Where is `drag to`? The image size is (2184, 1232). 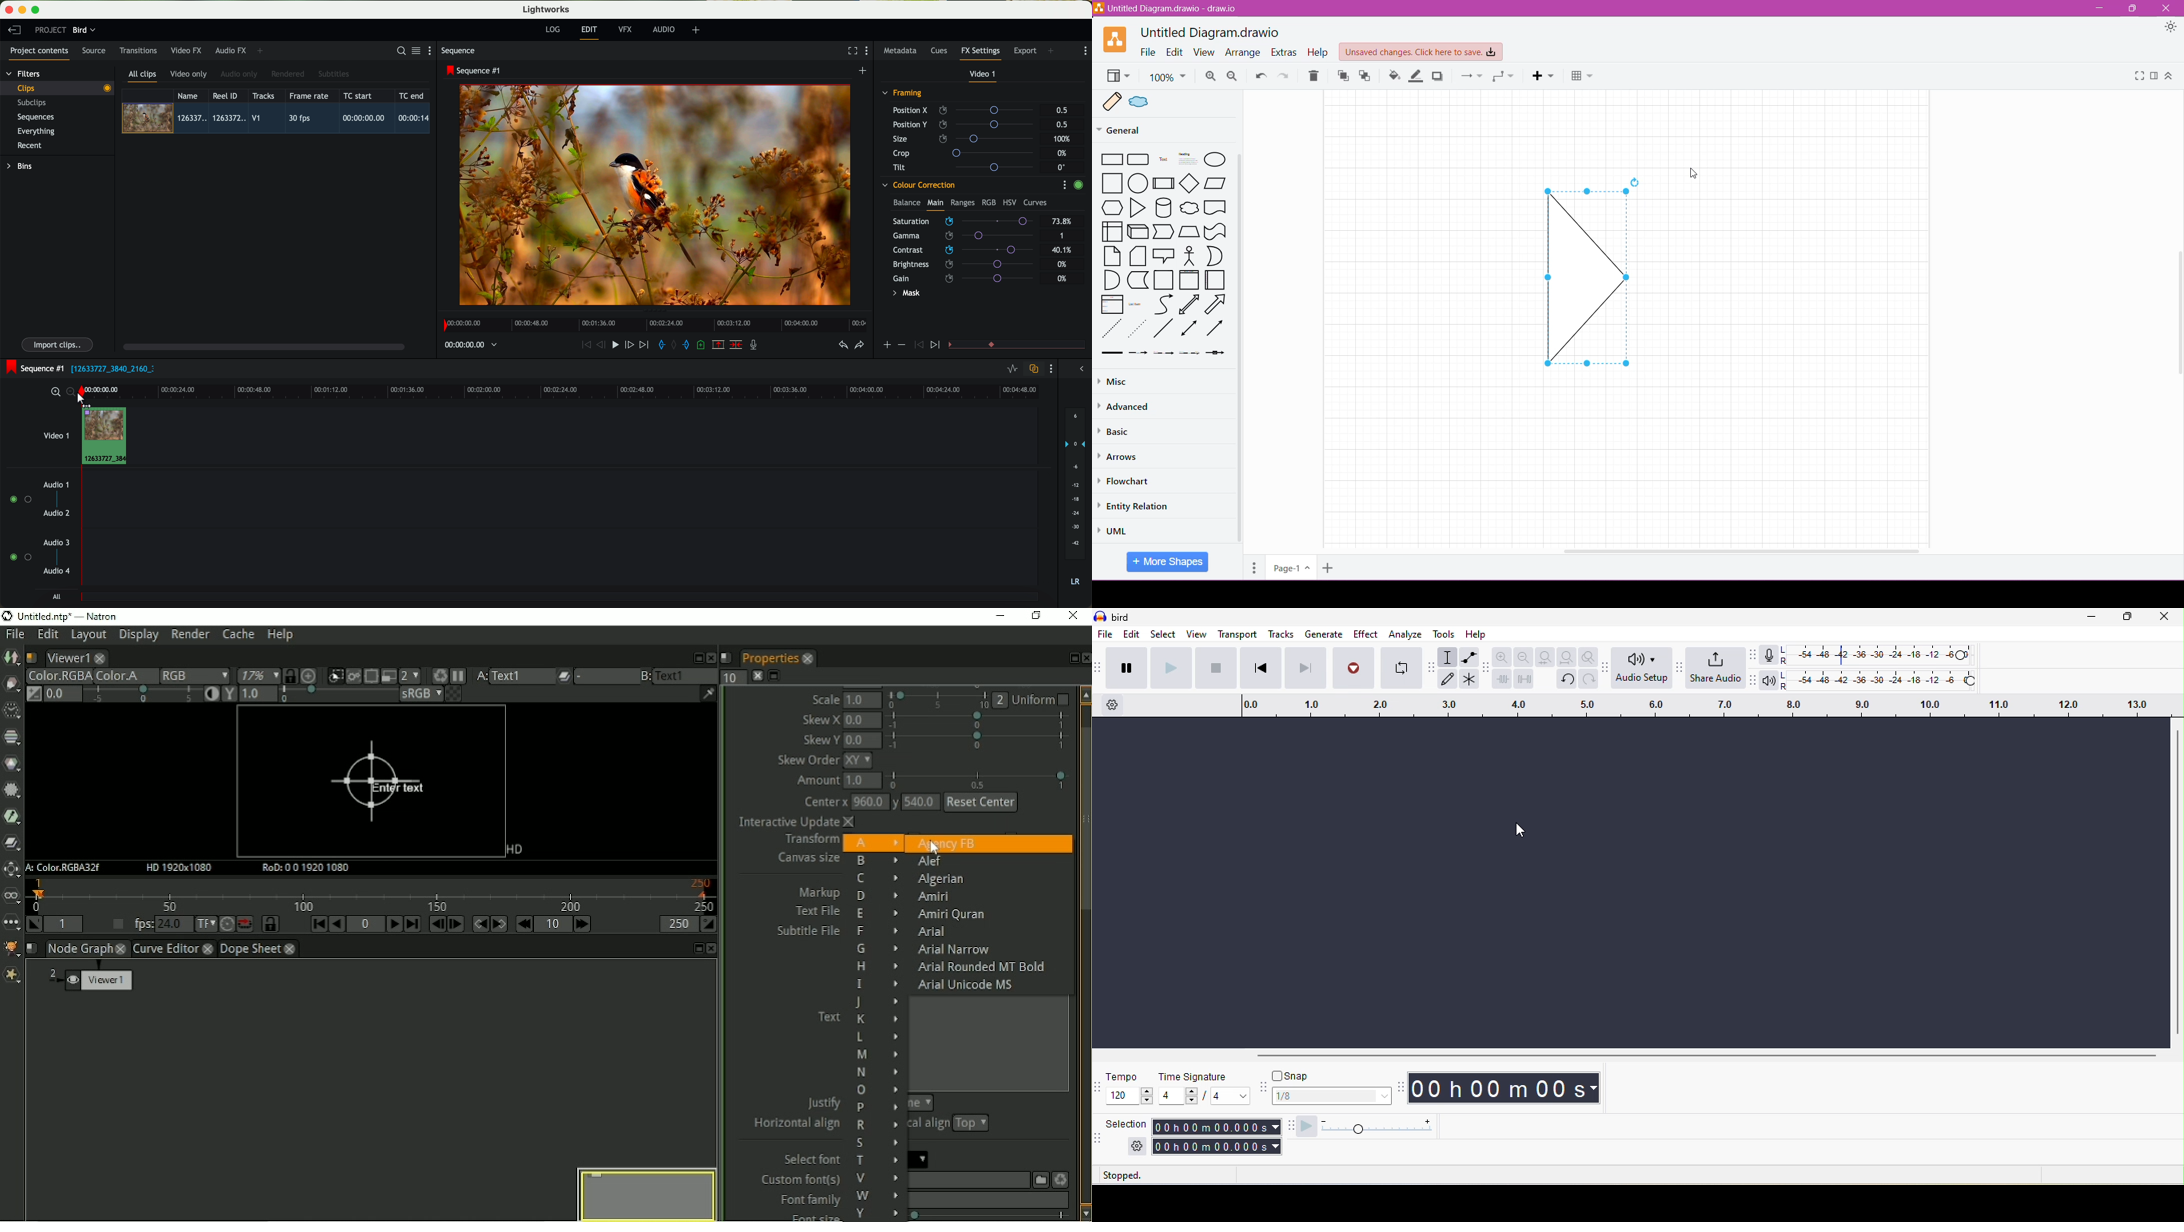 drag to is located at coordinates (84, 402).